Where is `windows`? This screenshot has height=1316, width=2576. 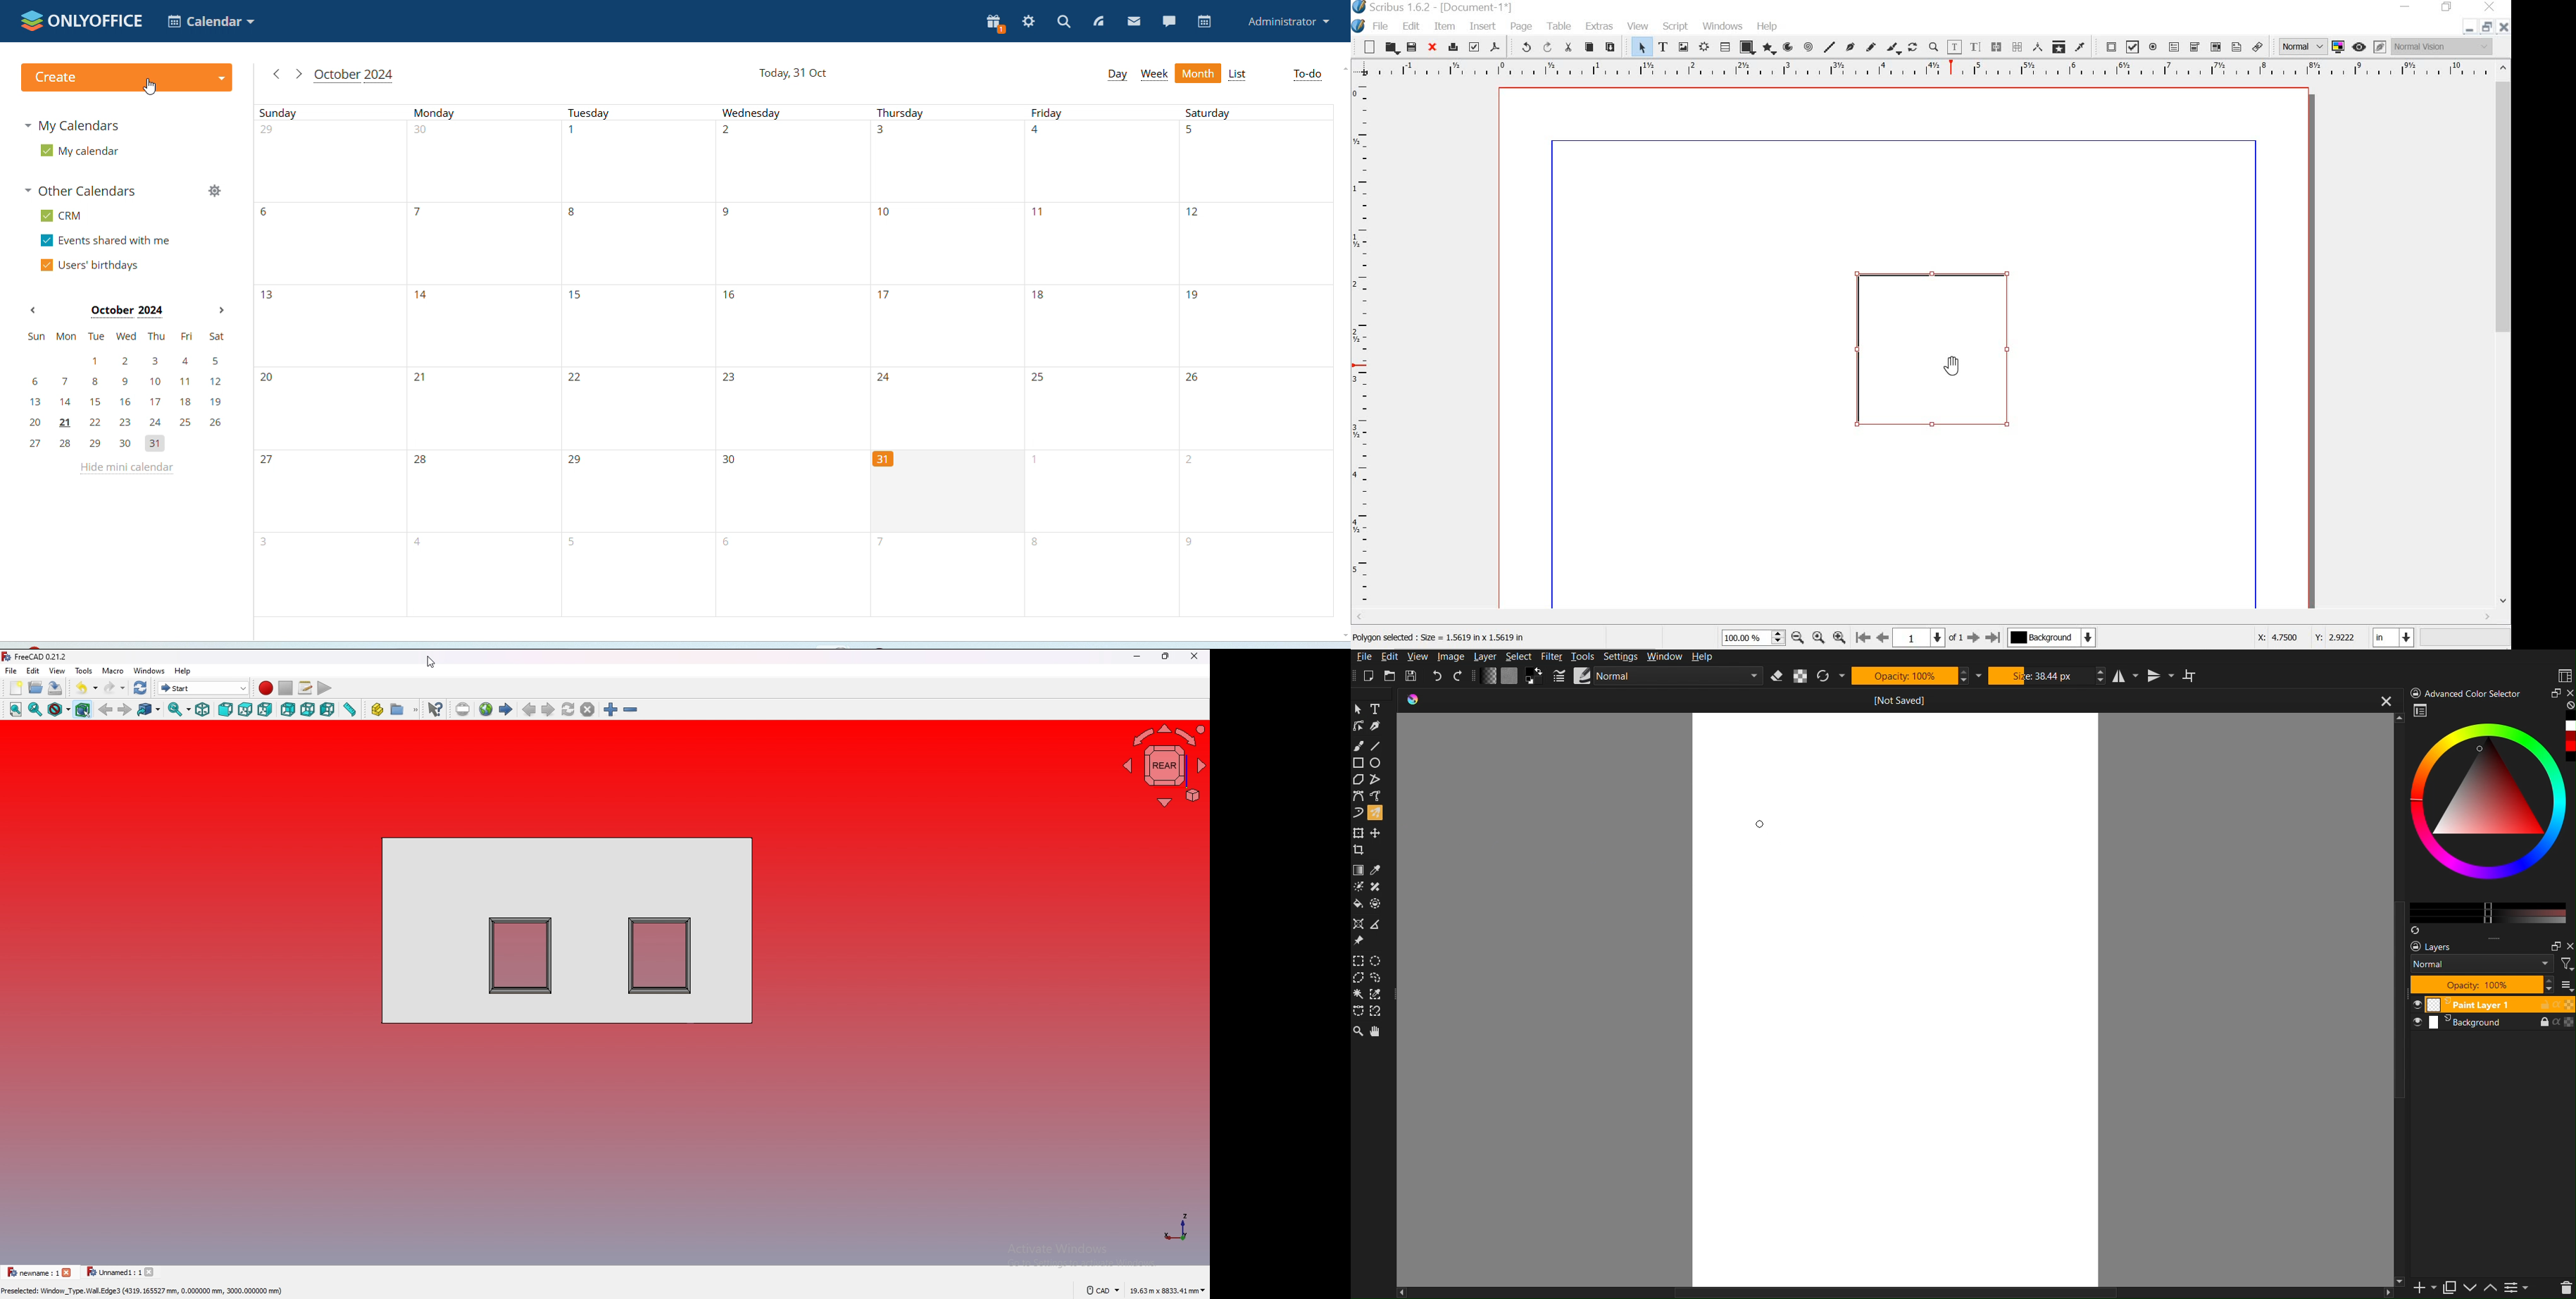 windows is located at coordinates (149, 670).